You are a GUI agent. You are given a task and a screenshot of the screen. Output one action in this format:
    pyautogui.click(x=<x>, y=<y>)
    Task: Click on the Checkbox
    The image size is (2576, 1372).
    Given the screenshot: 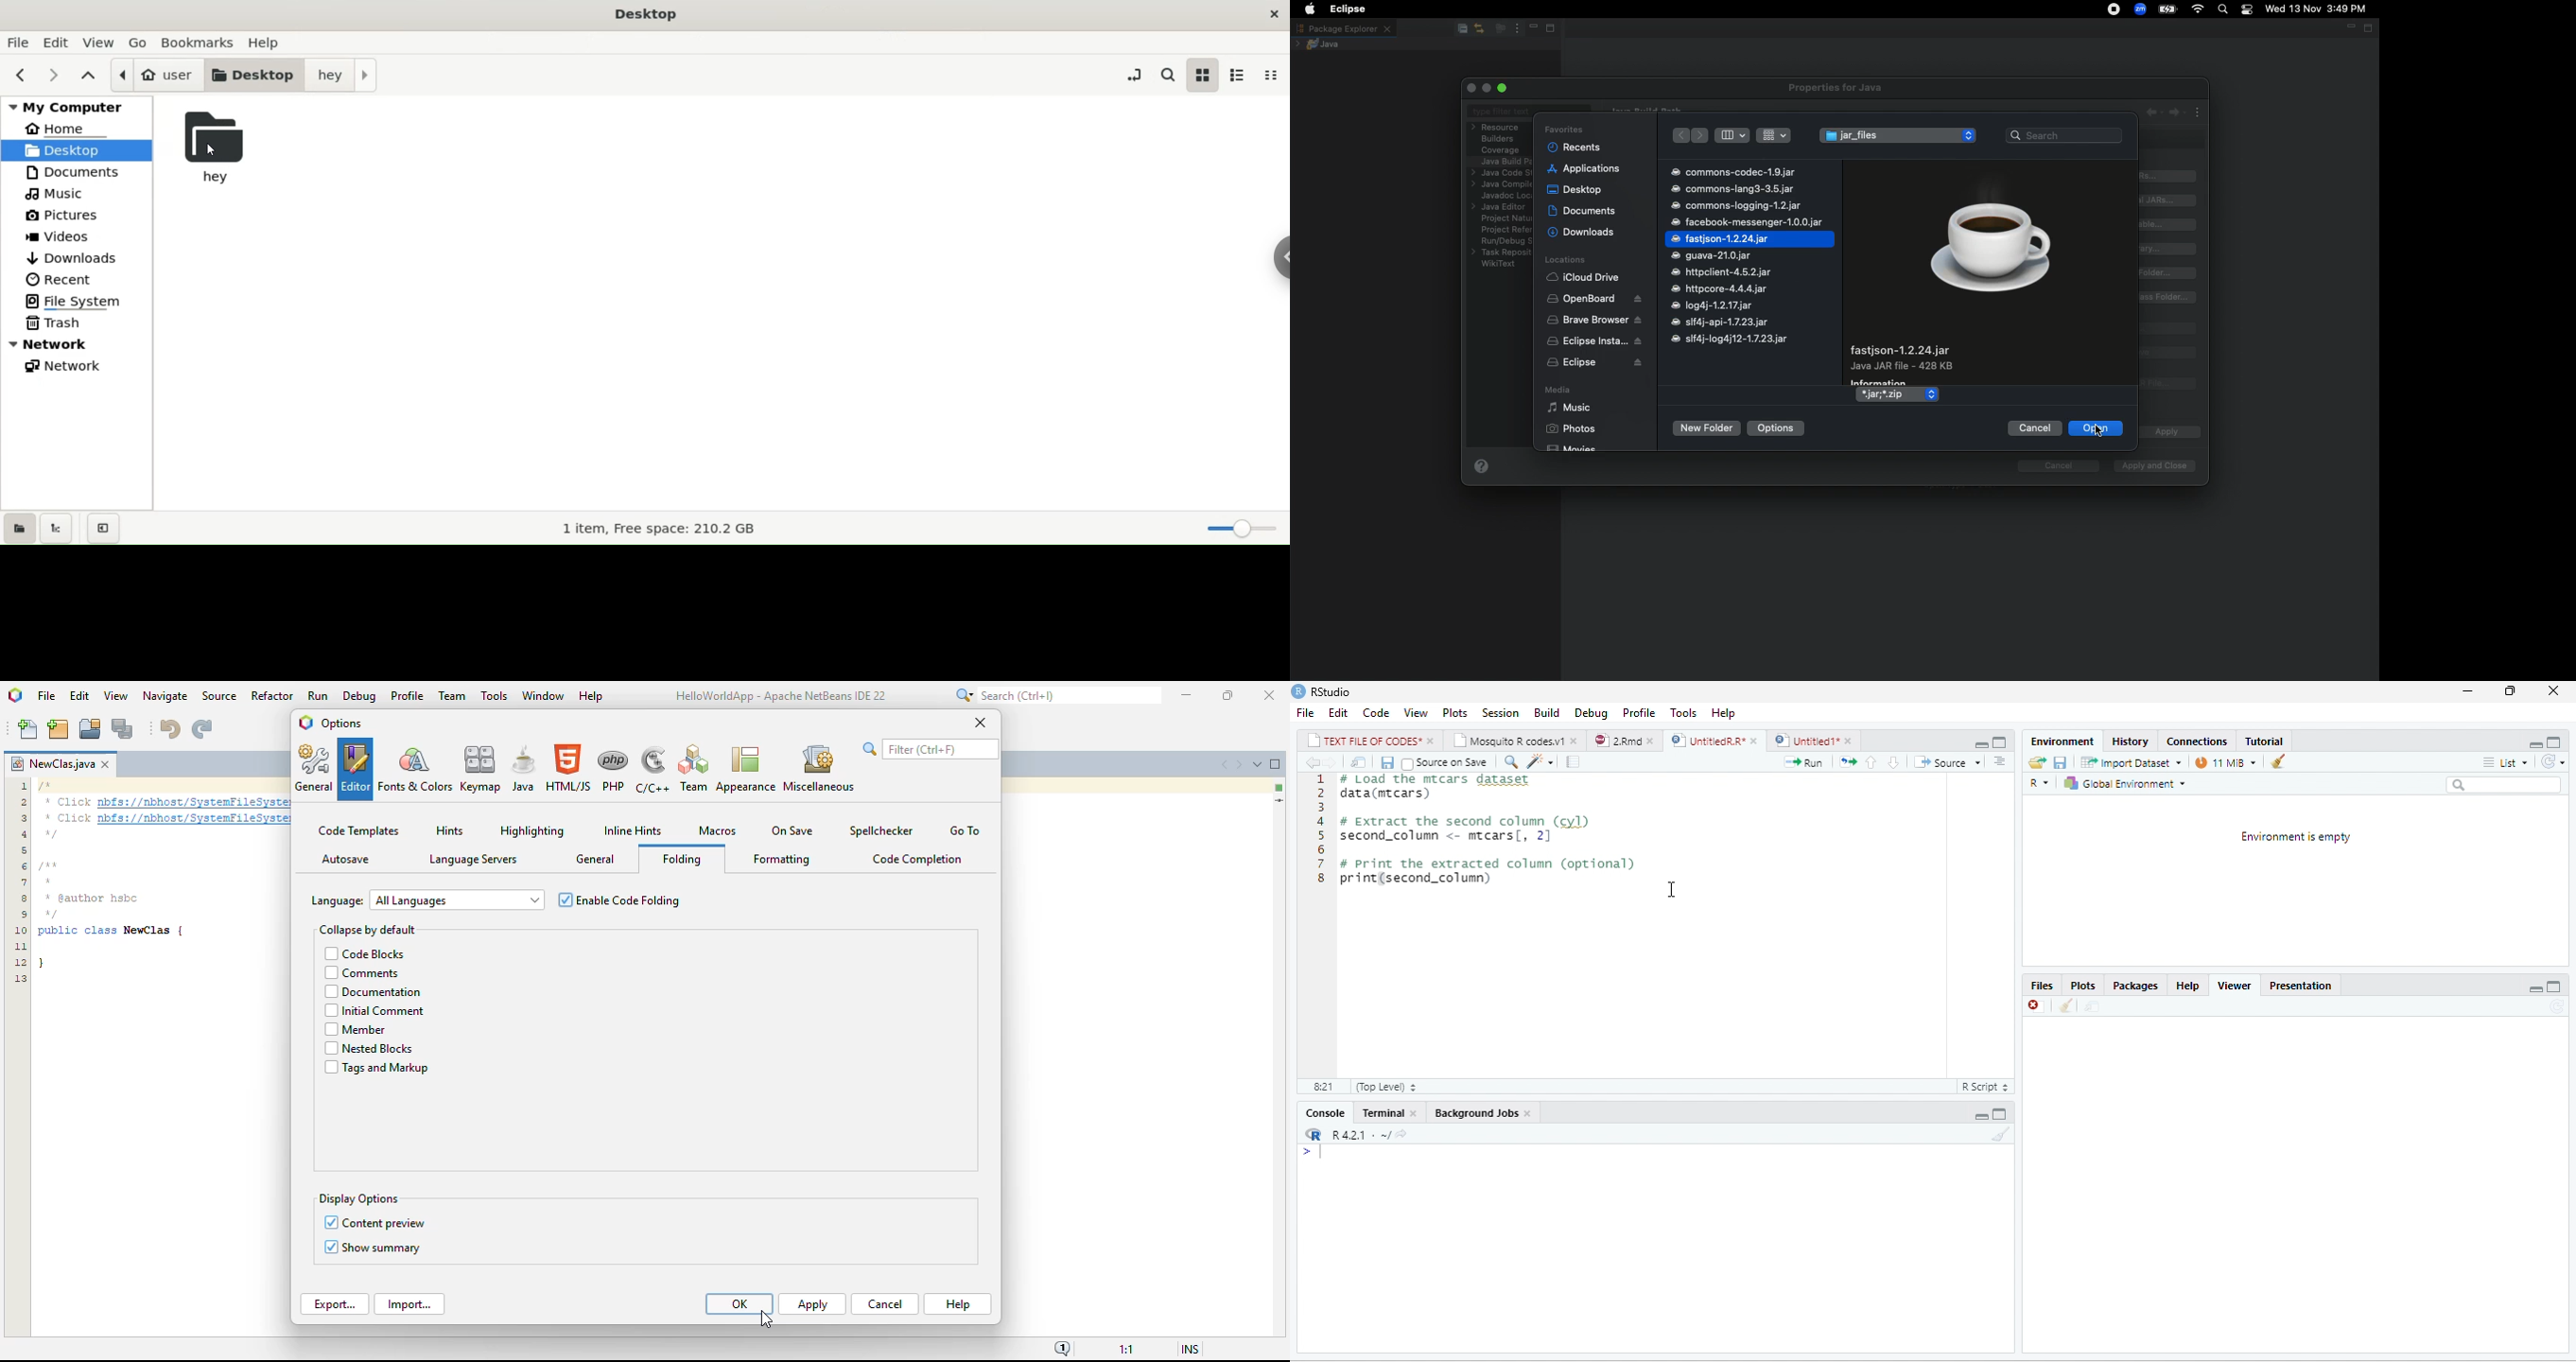 What is the action you would take?
    pyautogui.click(x=330, y=1222)
    